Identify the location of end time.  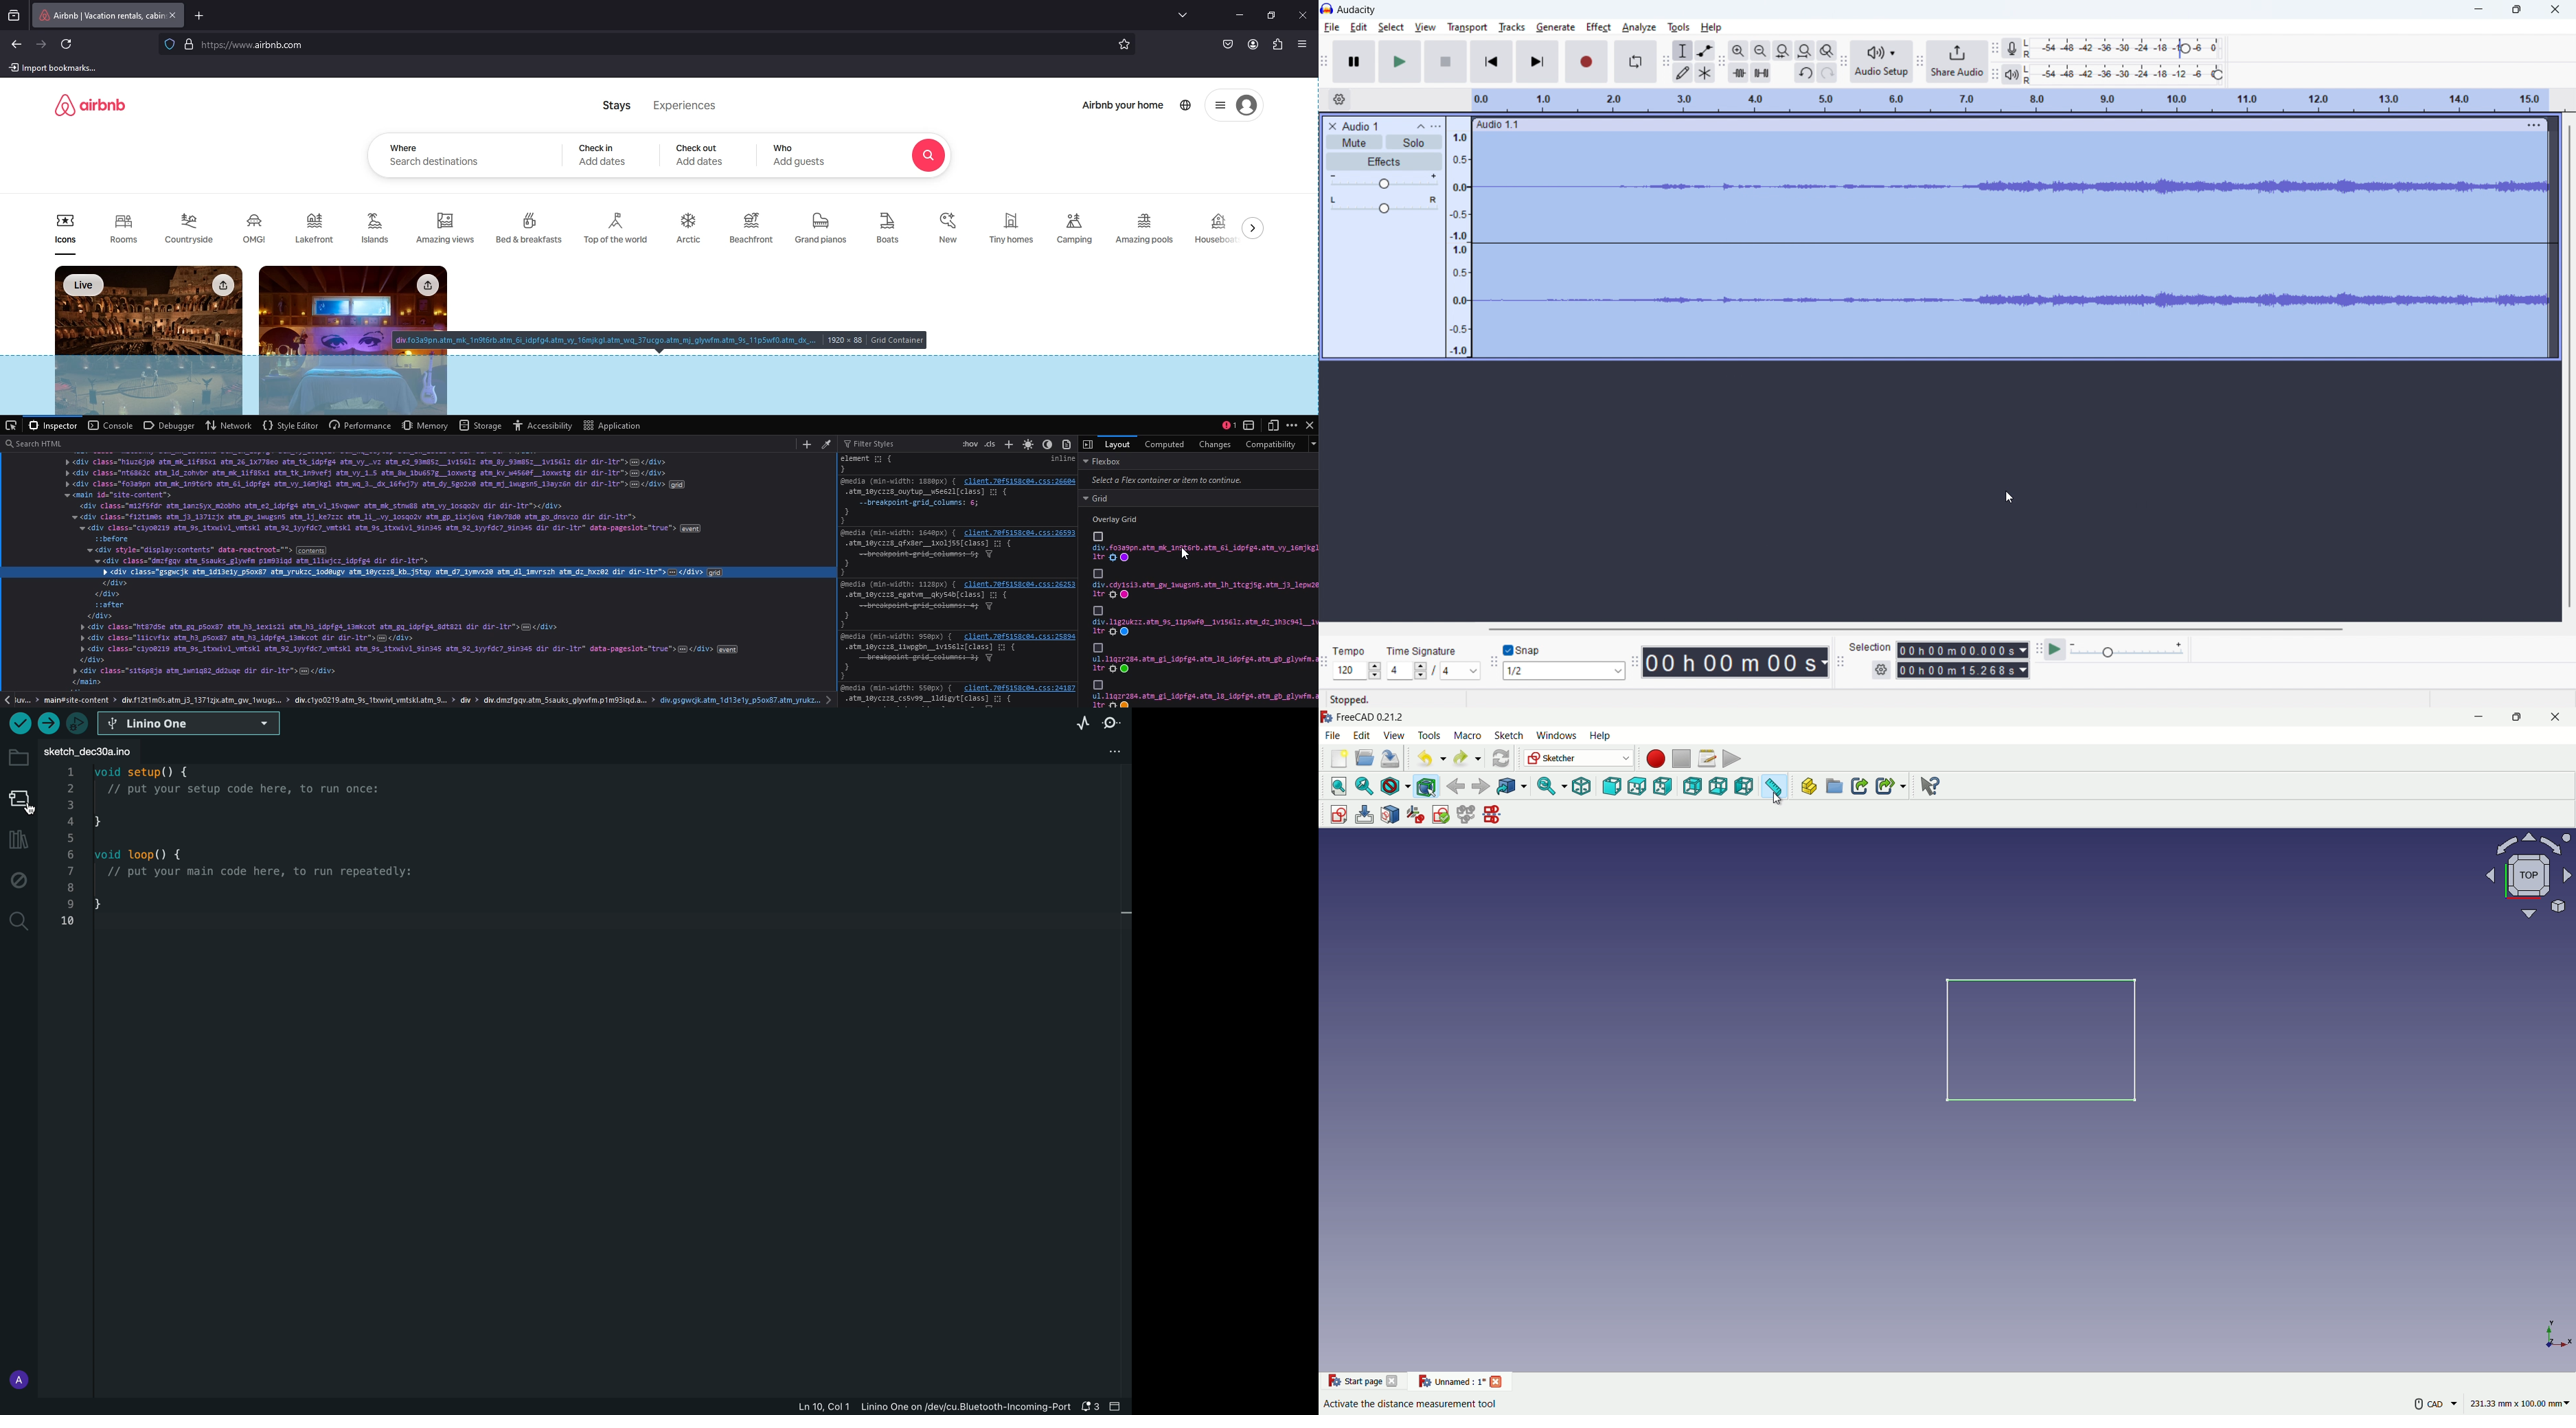
(1962, 670).